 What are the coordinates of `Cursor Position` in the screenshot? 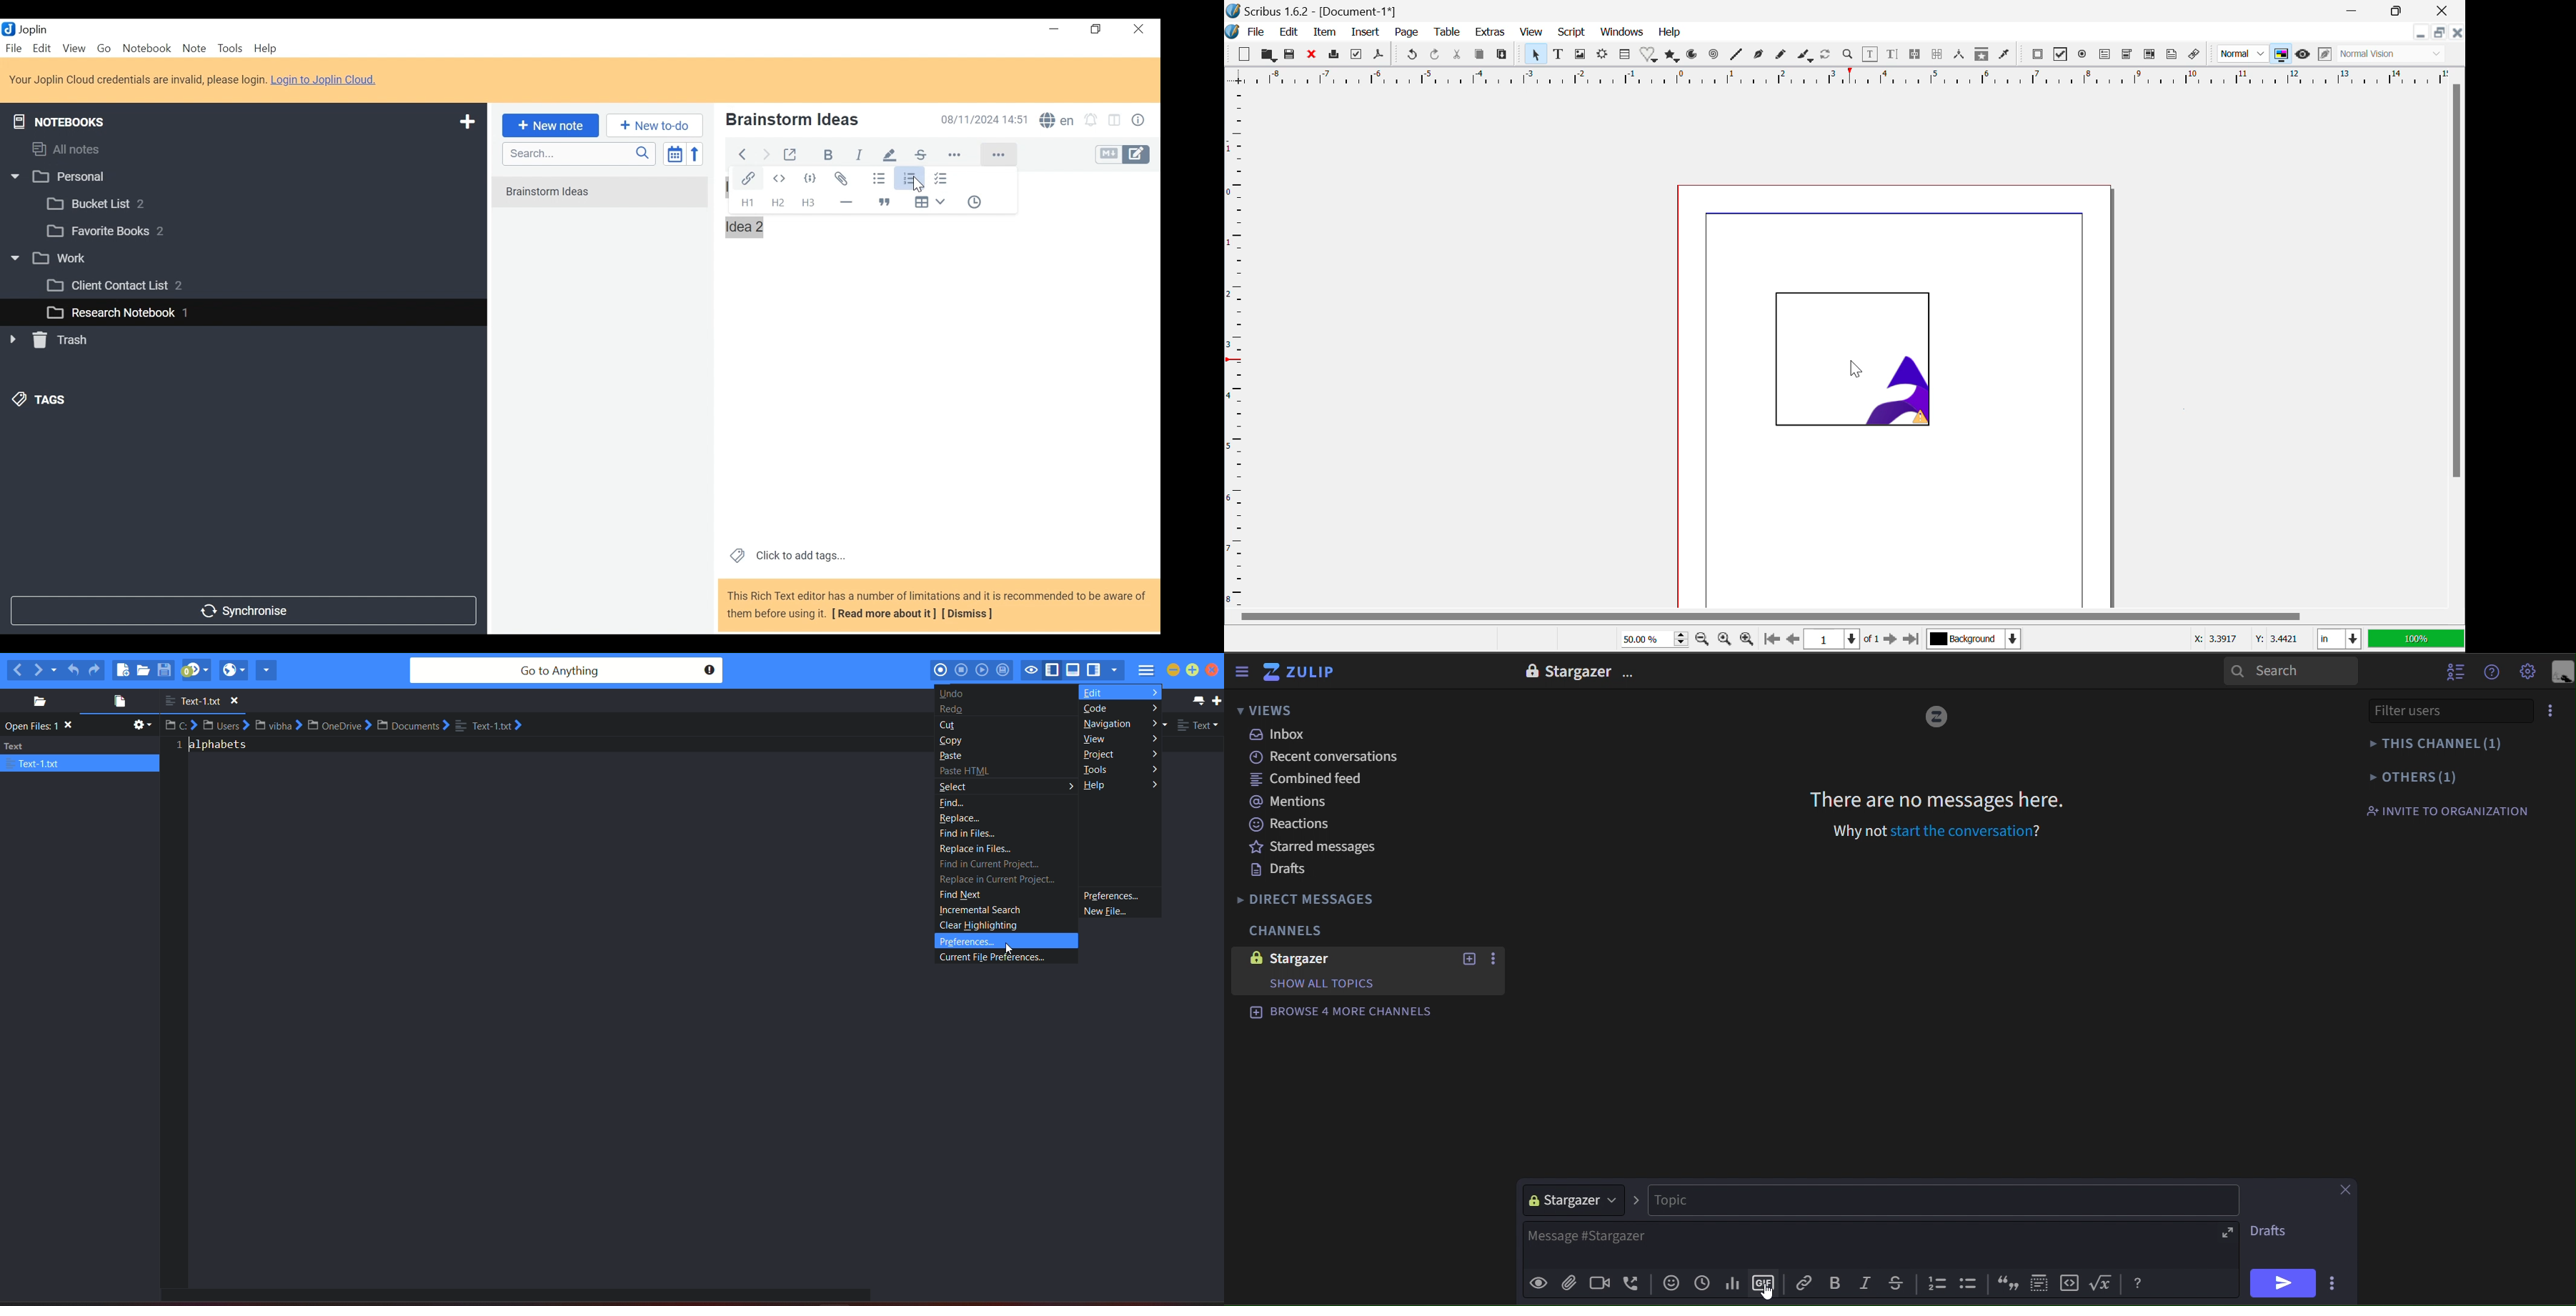 It's located at (2242, 640).